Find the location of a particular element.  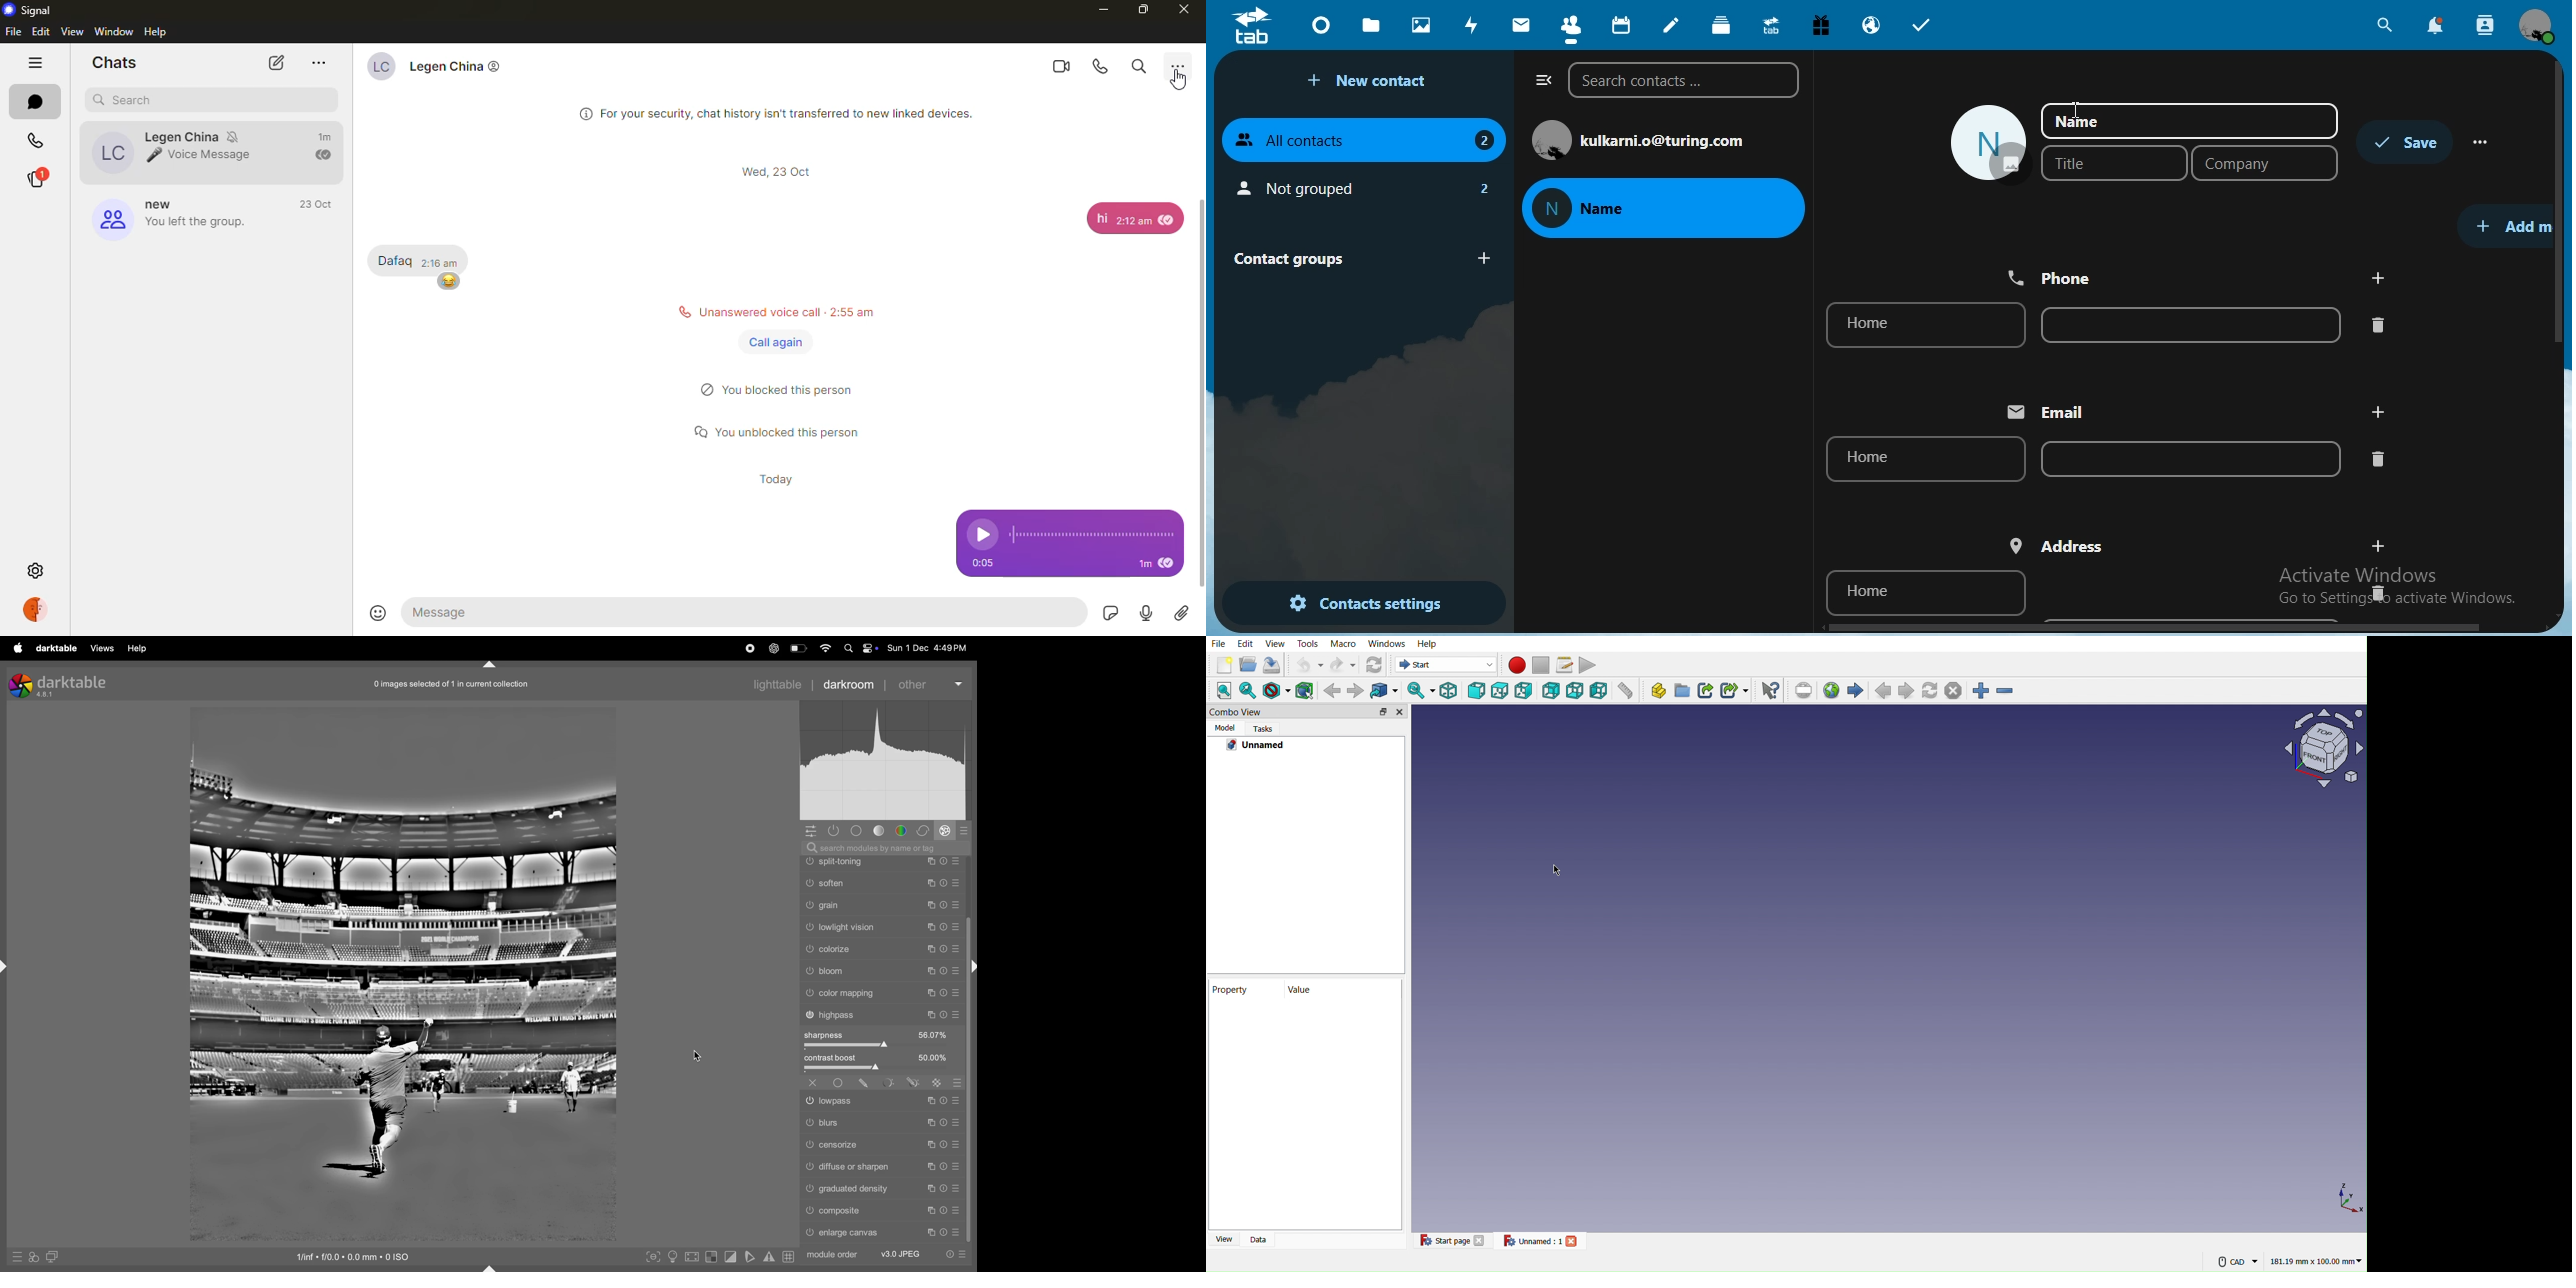

quick acess applying styles is located at coordinates (32, 1258).